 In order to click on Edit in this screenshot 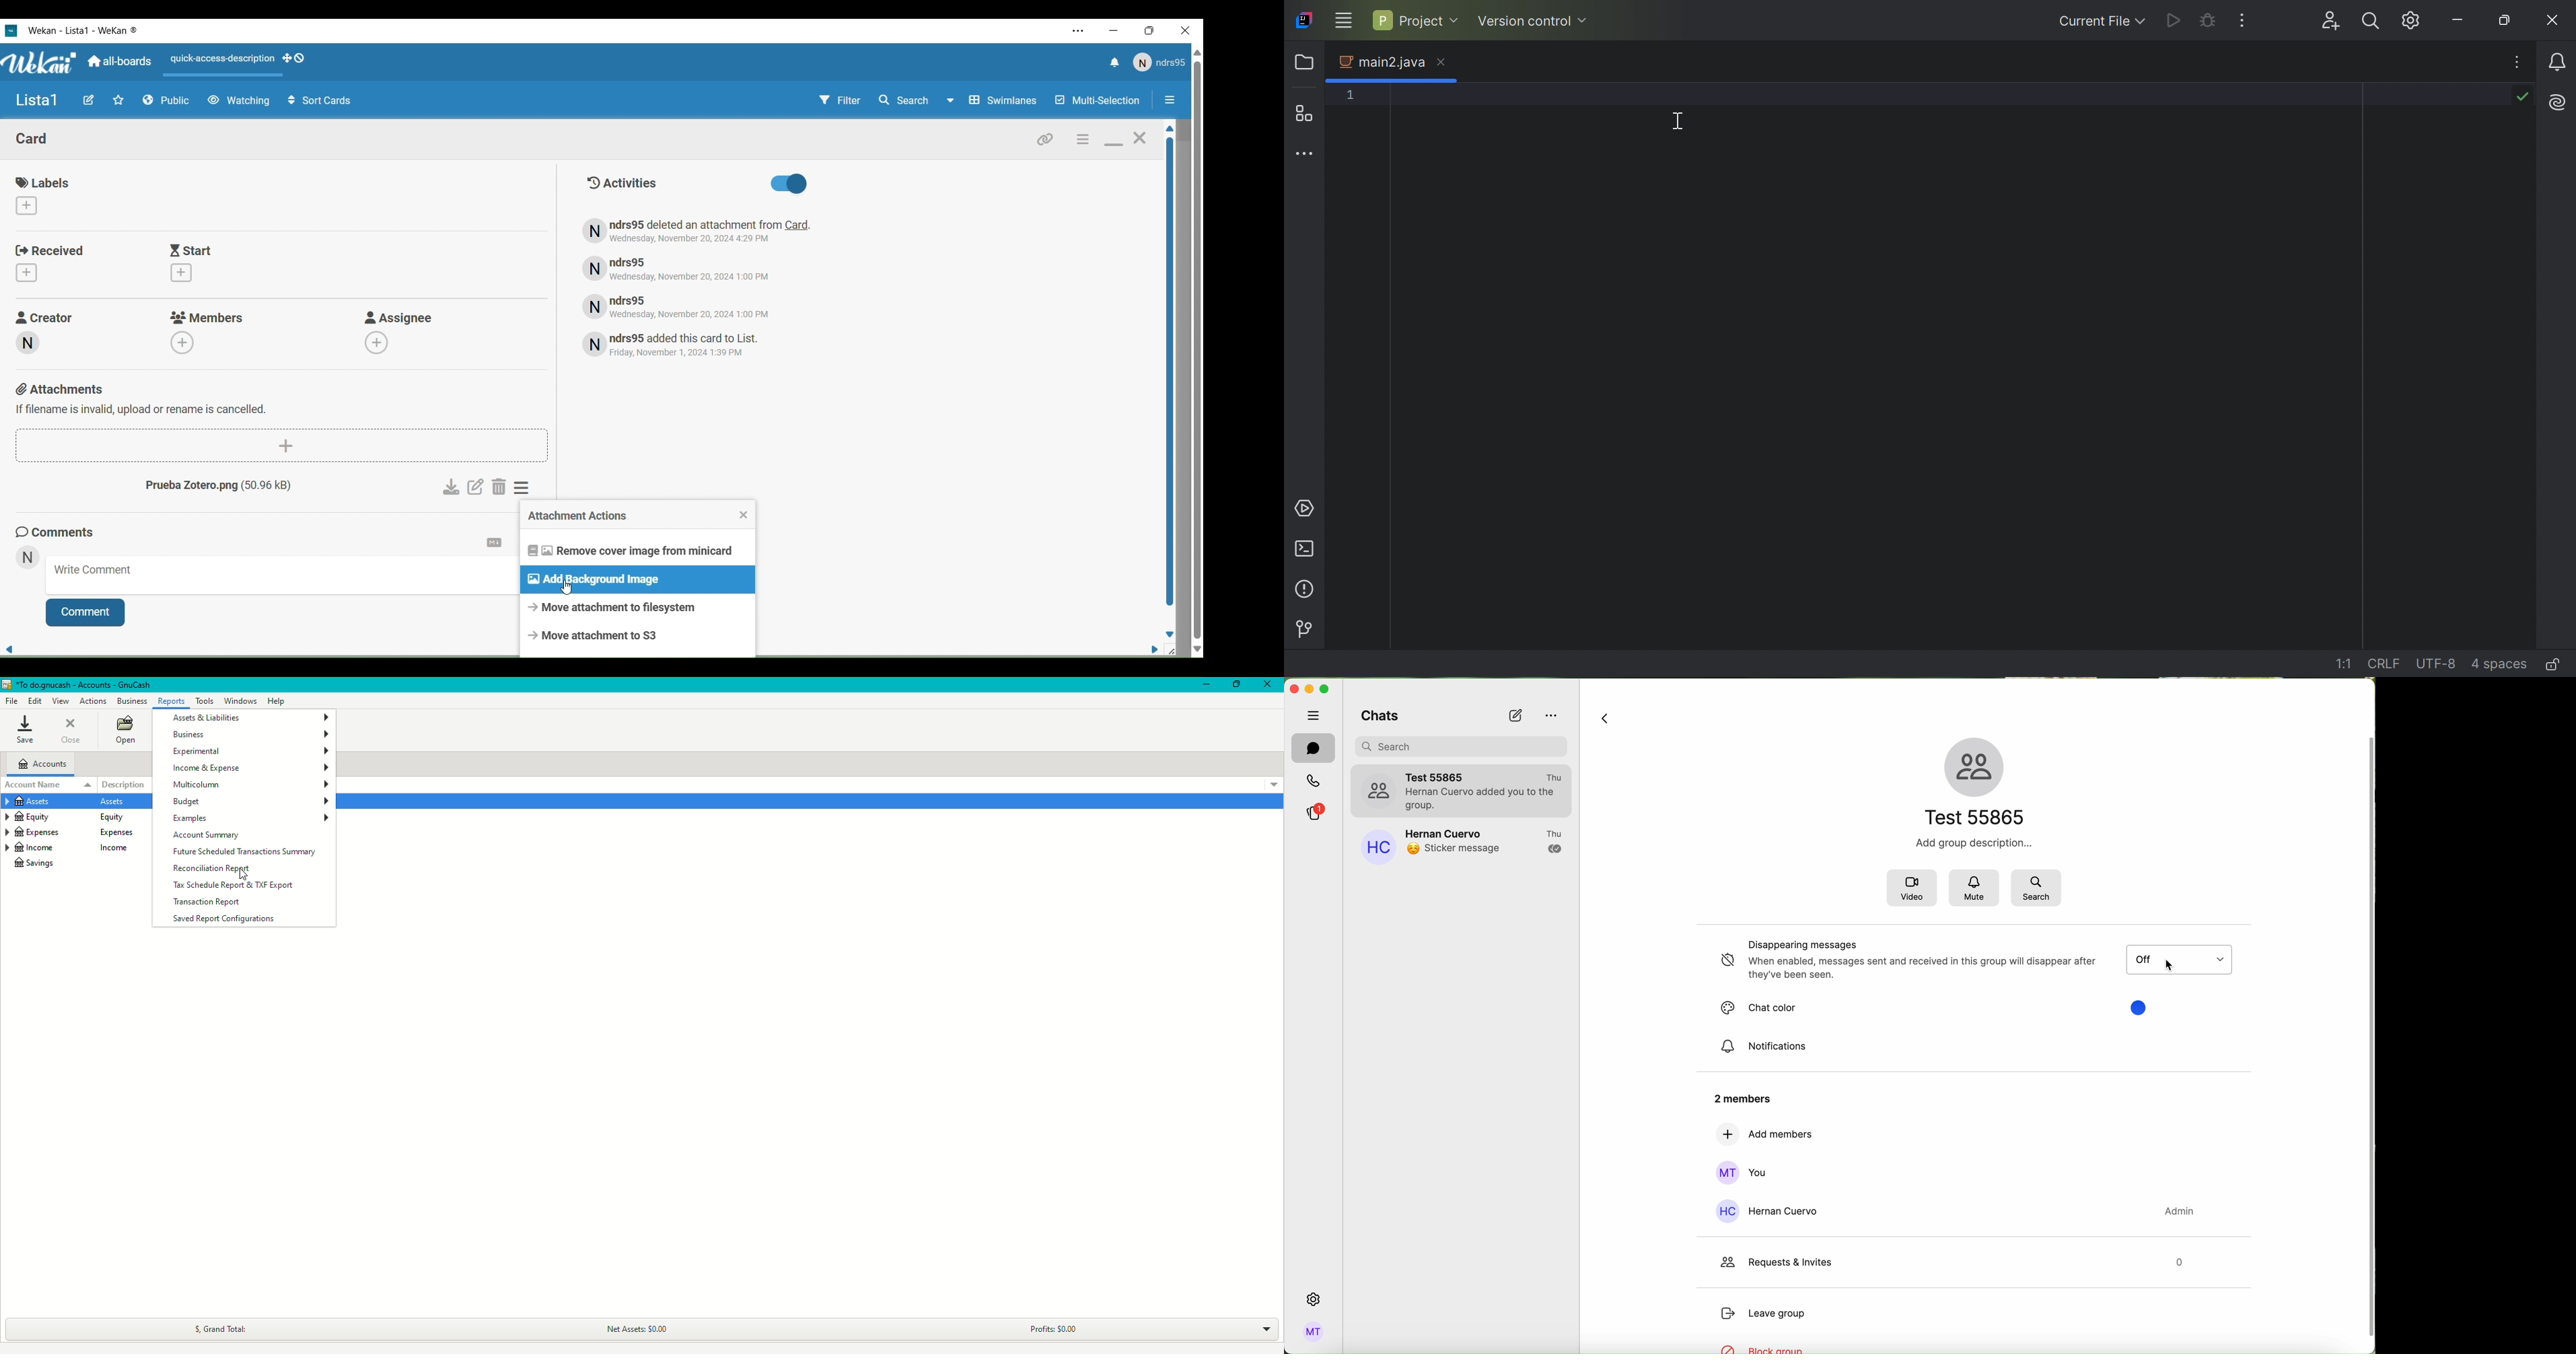, I will do `click(476, 486)`.